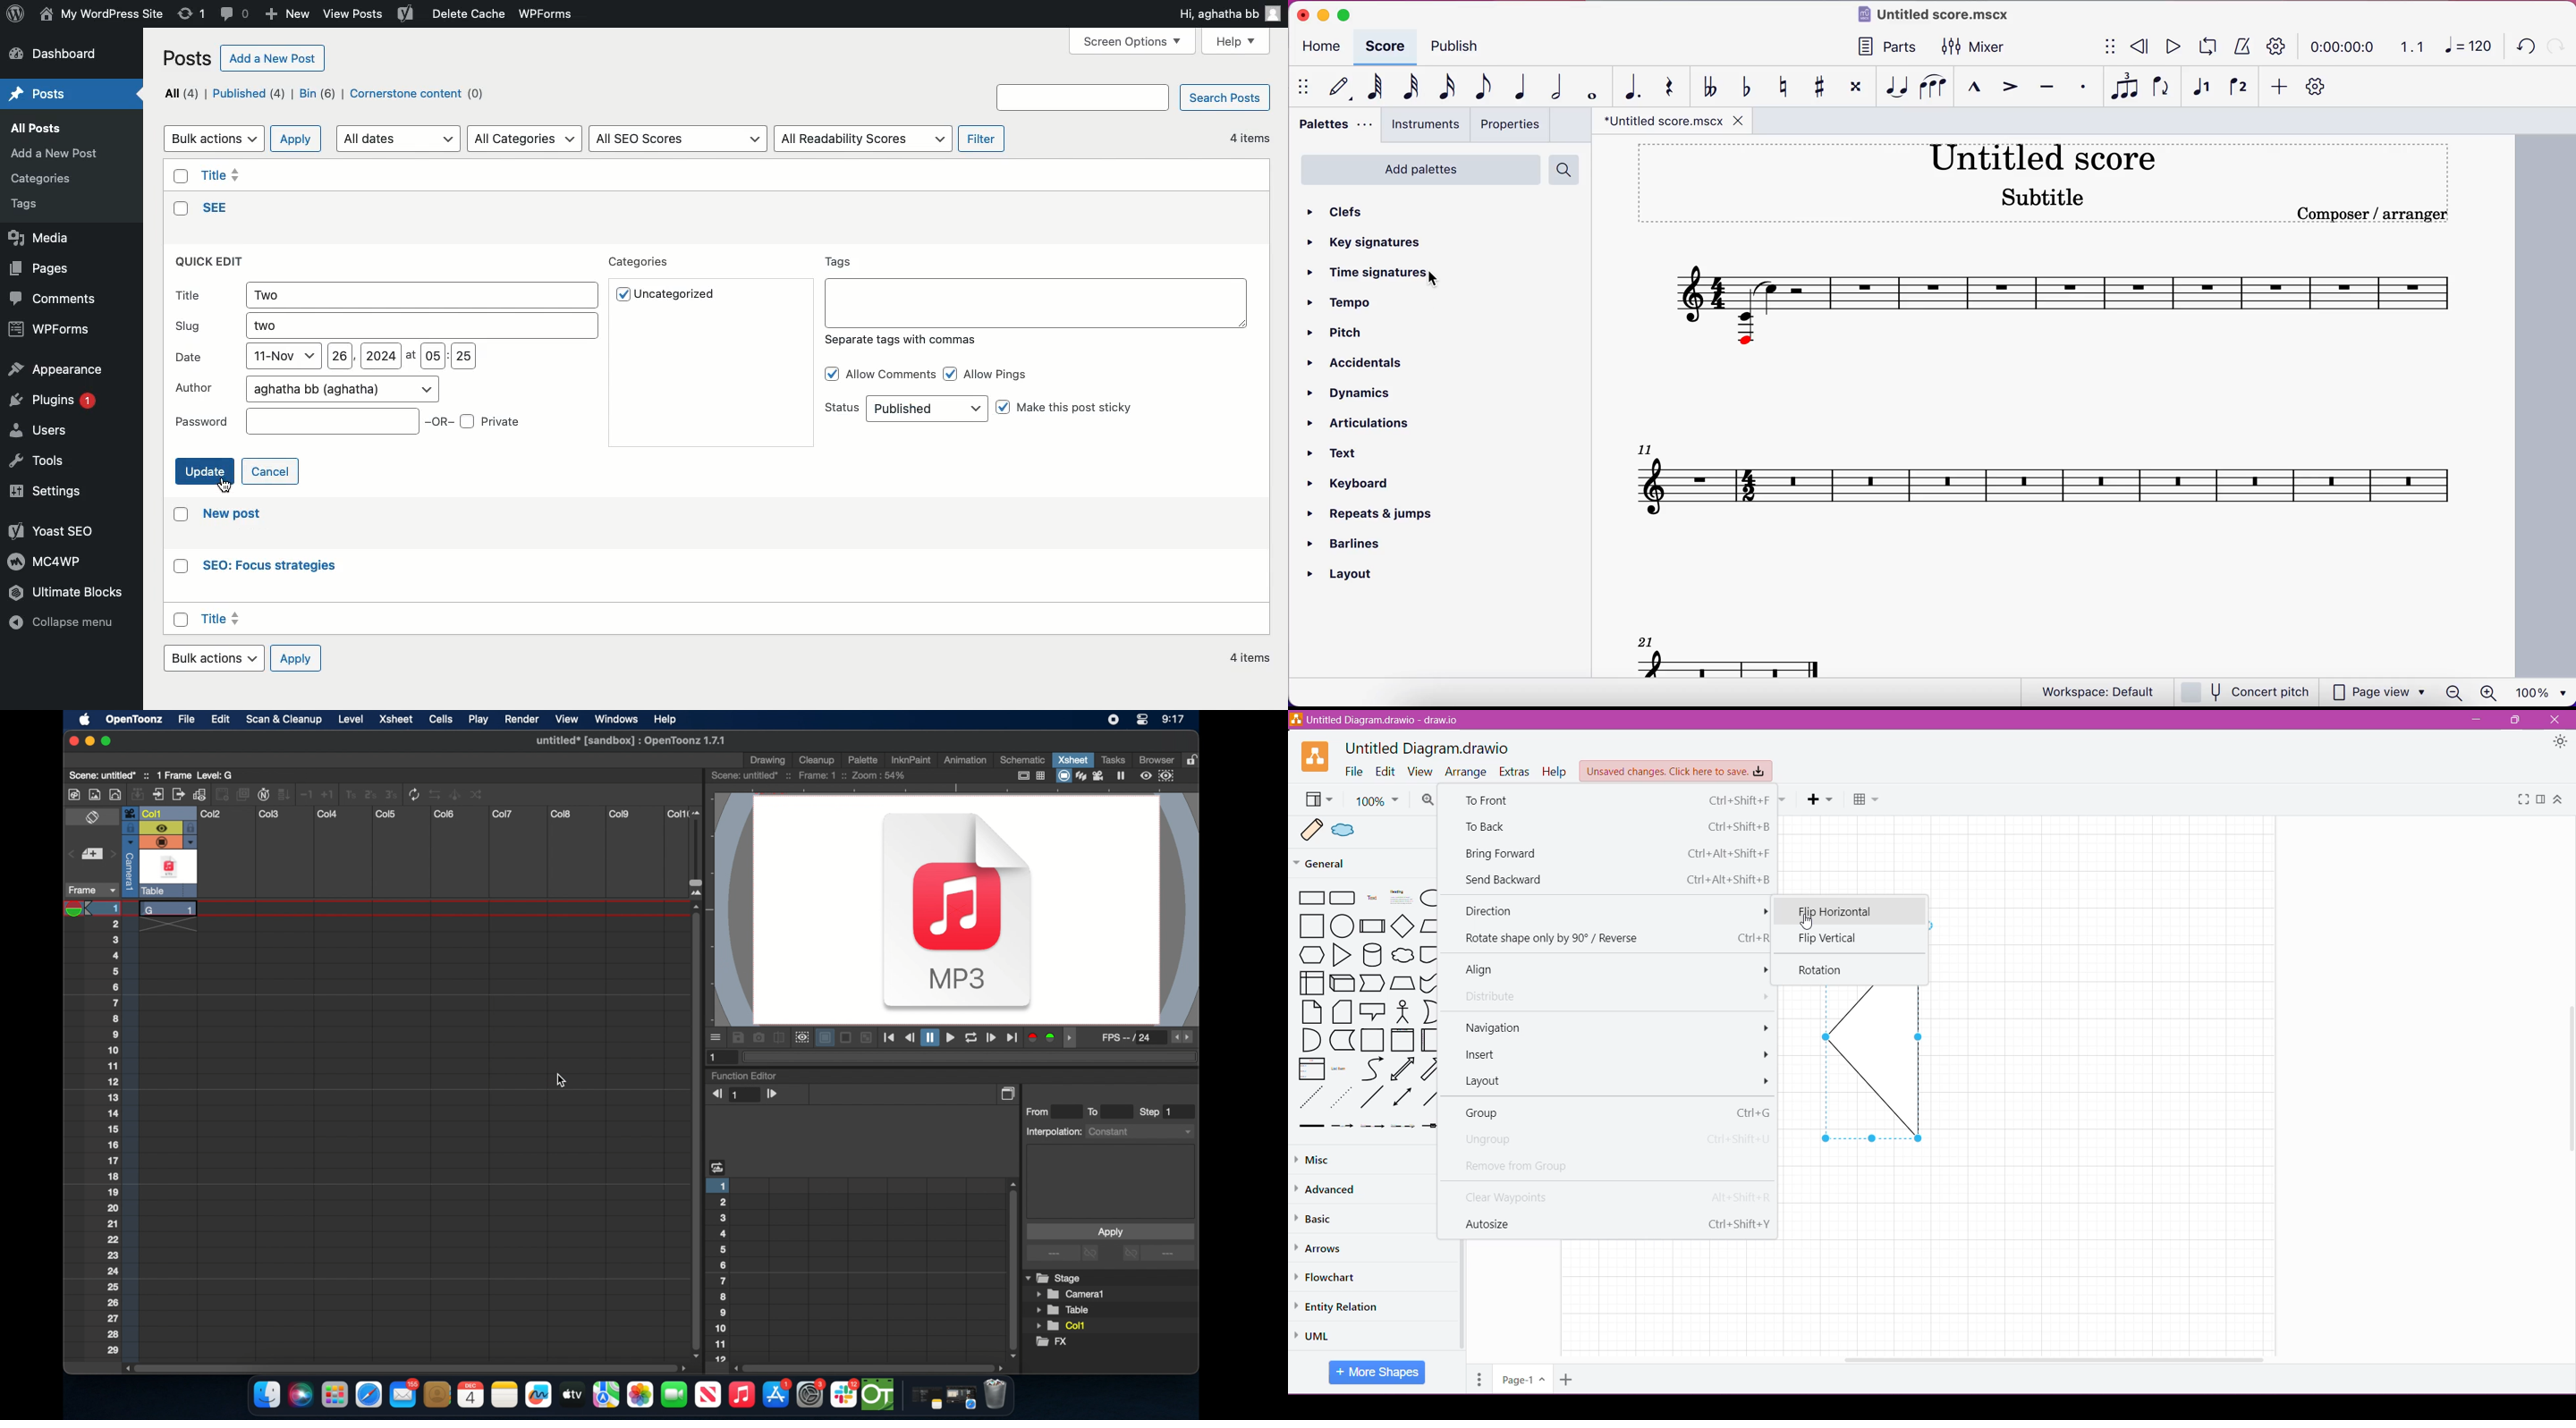 The height and width of the screenshot is (1428, 2576). What do you see at coordinates (1809, 925) in the screenshot?
I see `cursor` at bounding box center [1809, 925].